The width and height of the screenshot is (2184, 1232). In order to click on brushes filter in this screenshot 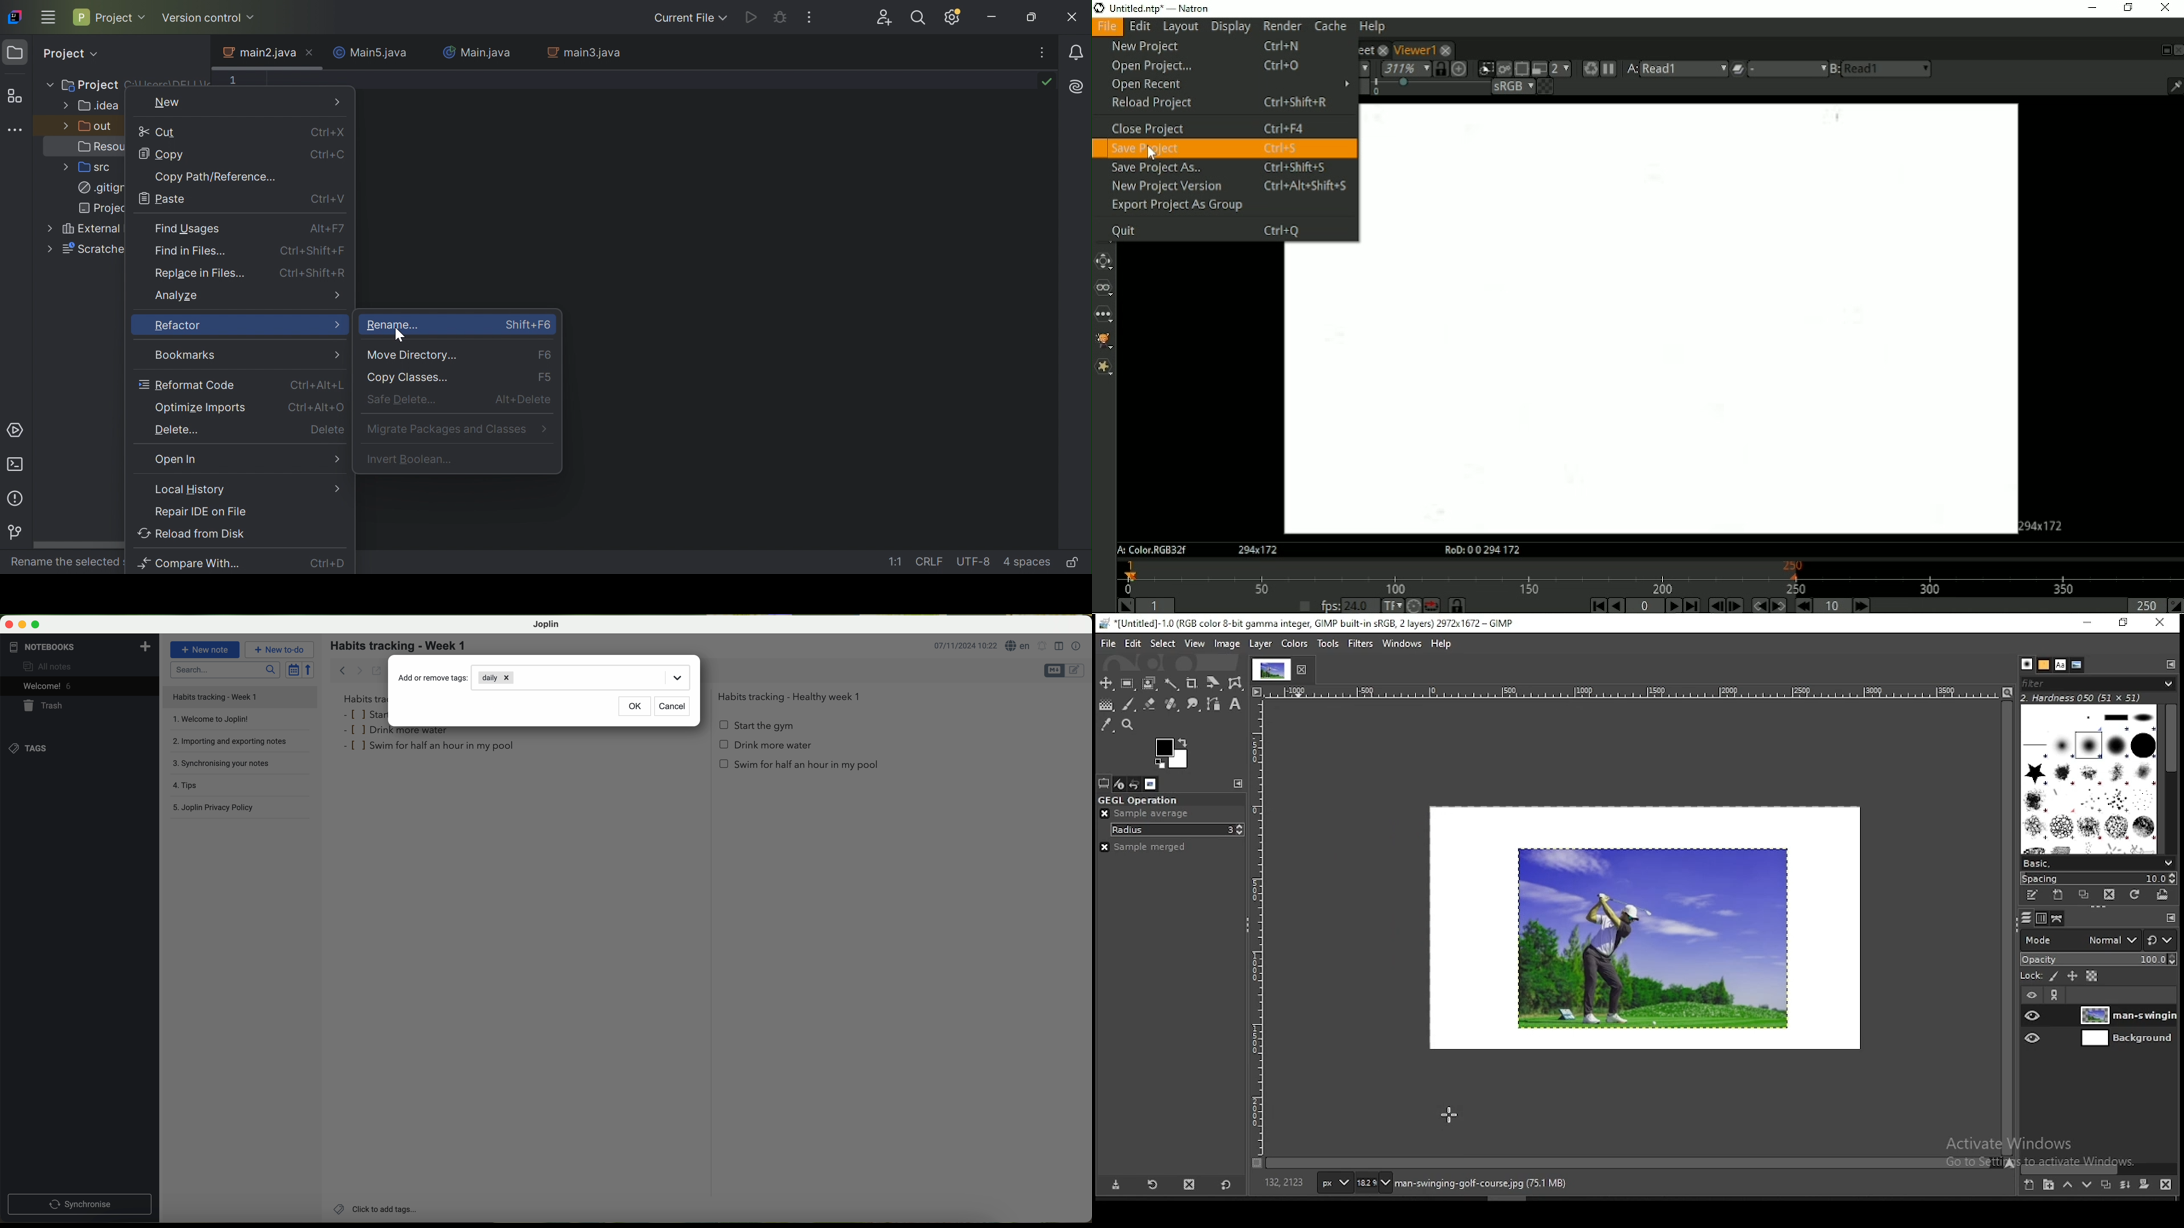, I will do `click(2097, 684)`.